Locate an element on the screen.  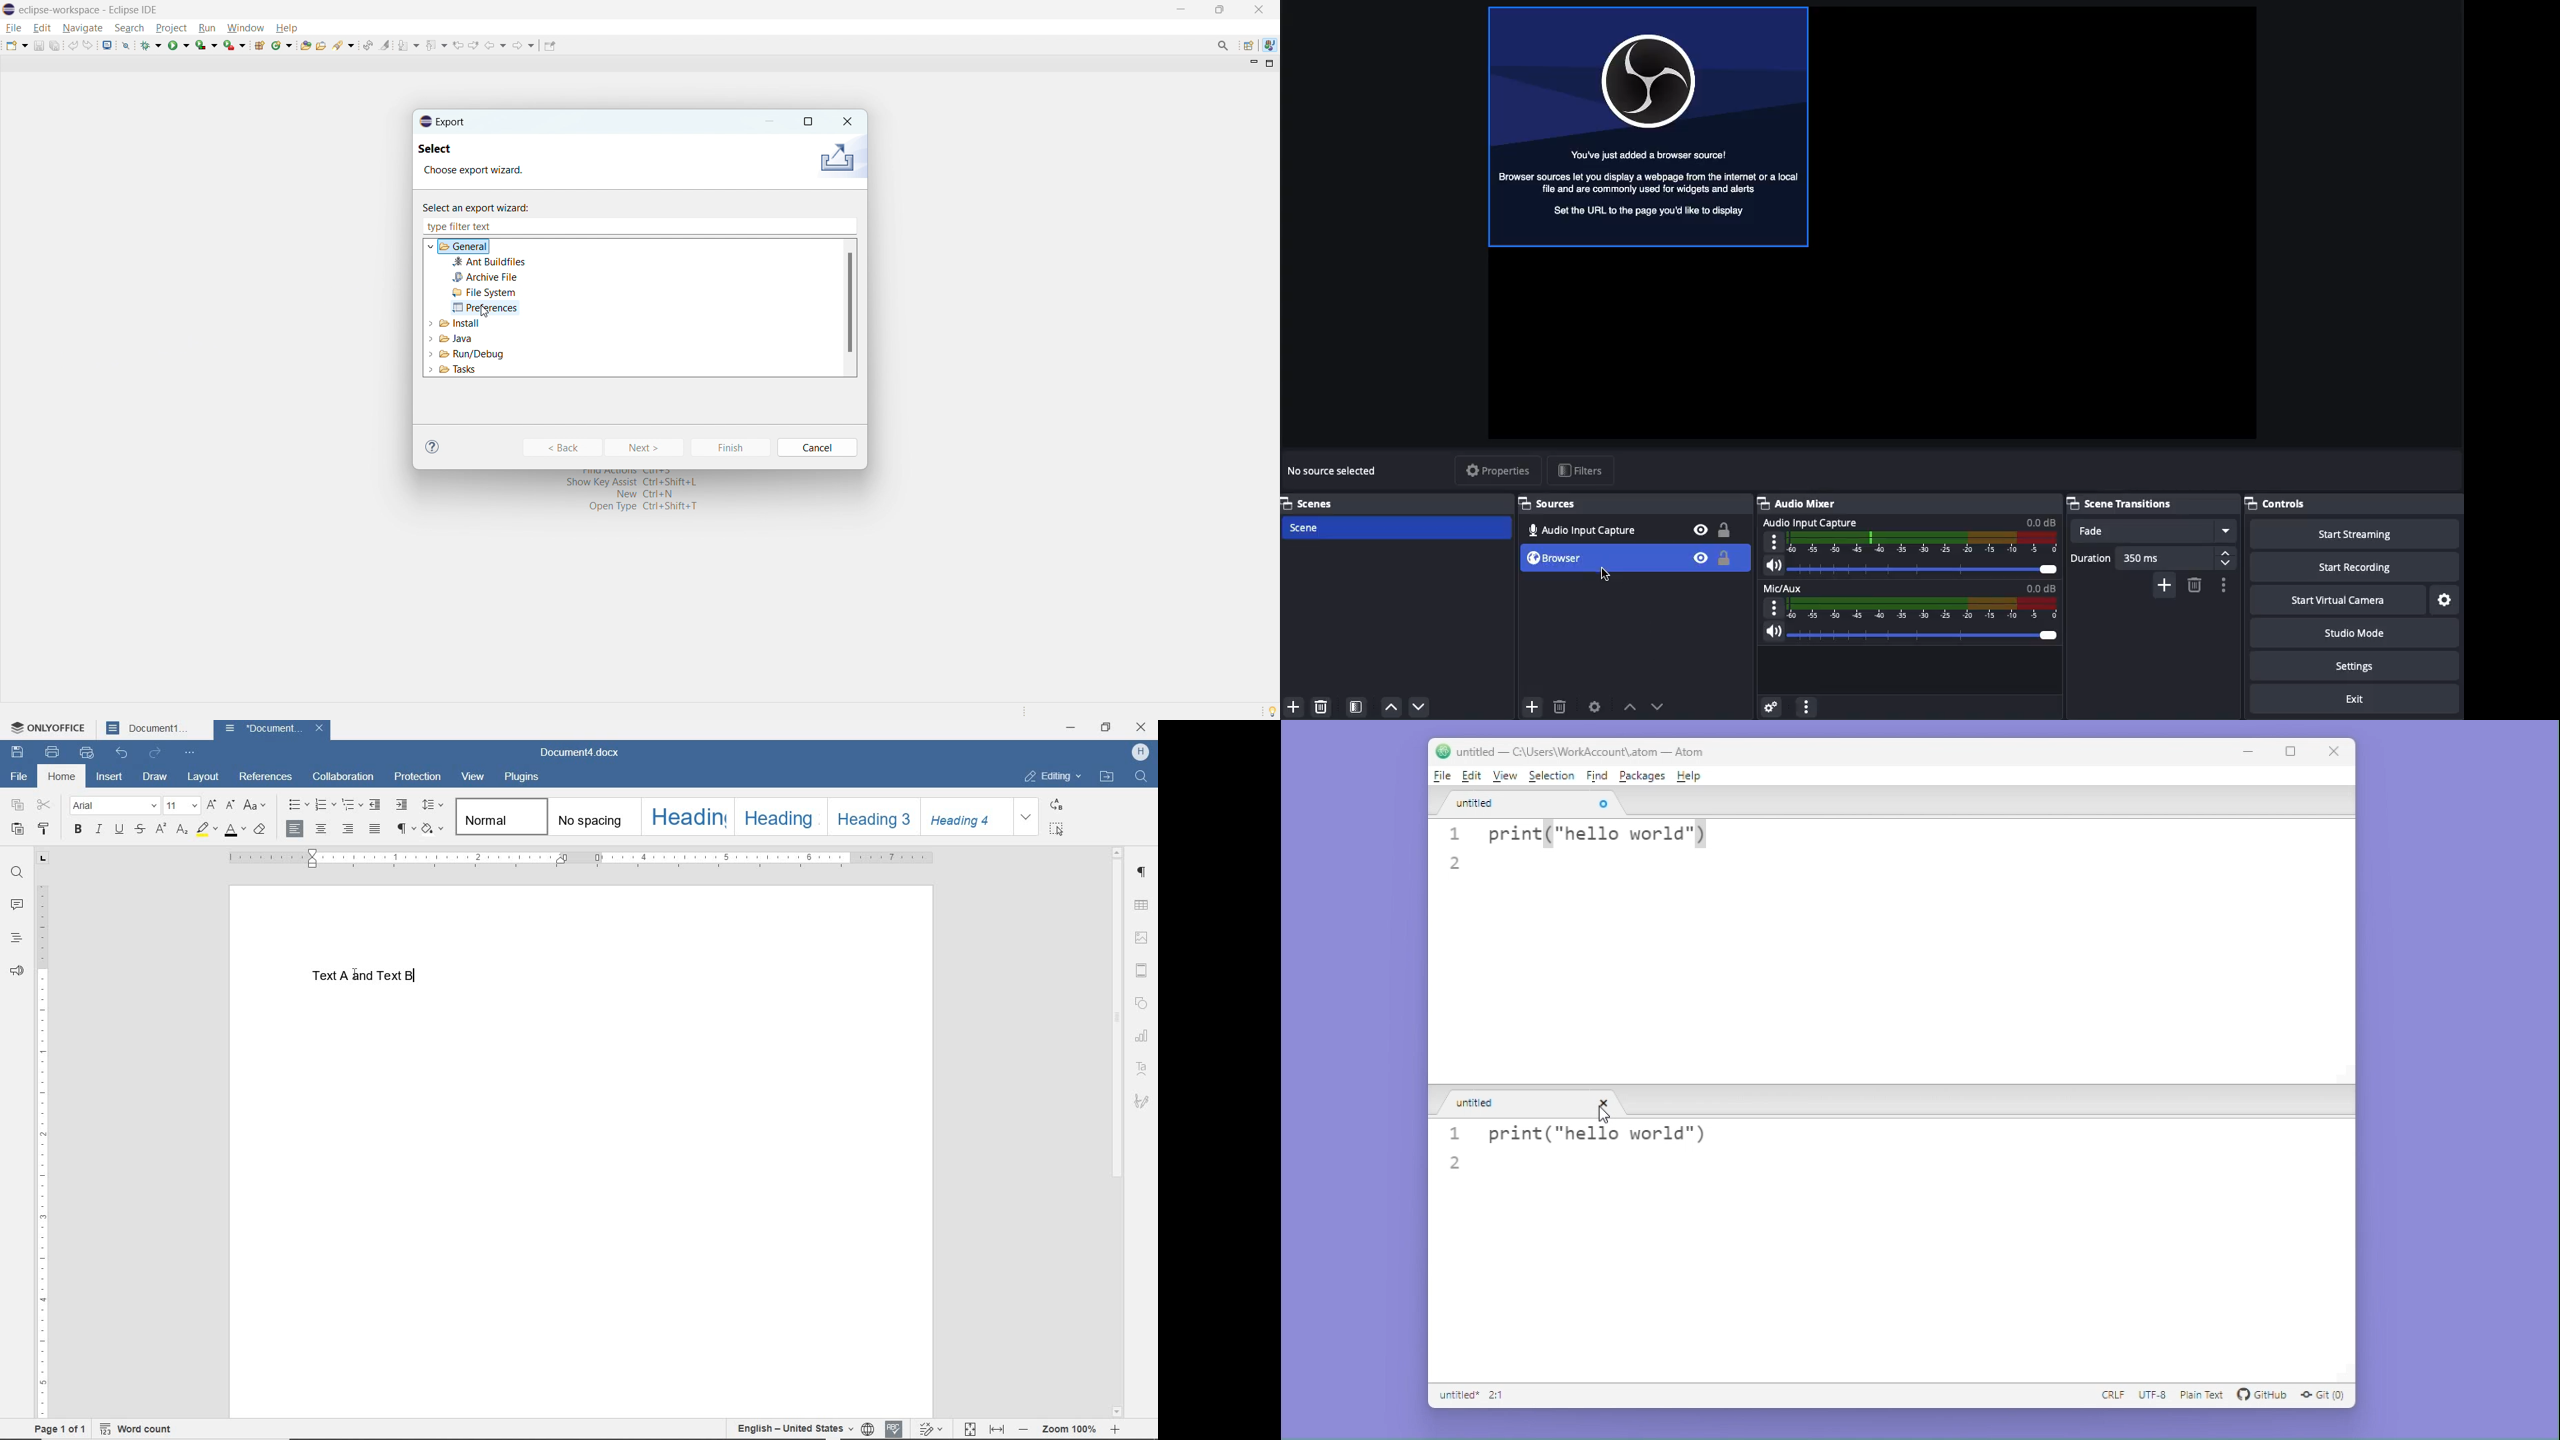
NORMAL is located at coordinates (500, 817).